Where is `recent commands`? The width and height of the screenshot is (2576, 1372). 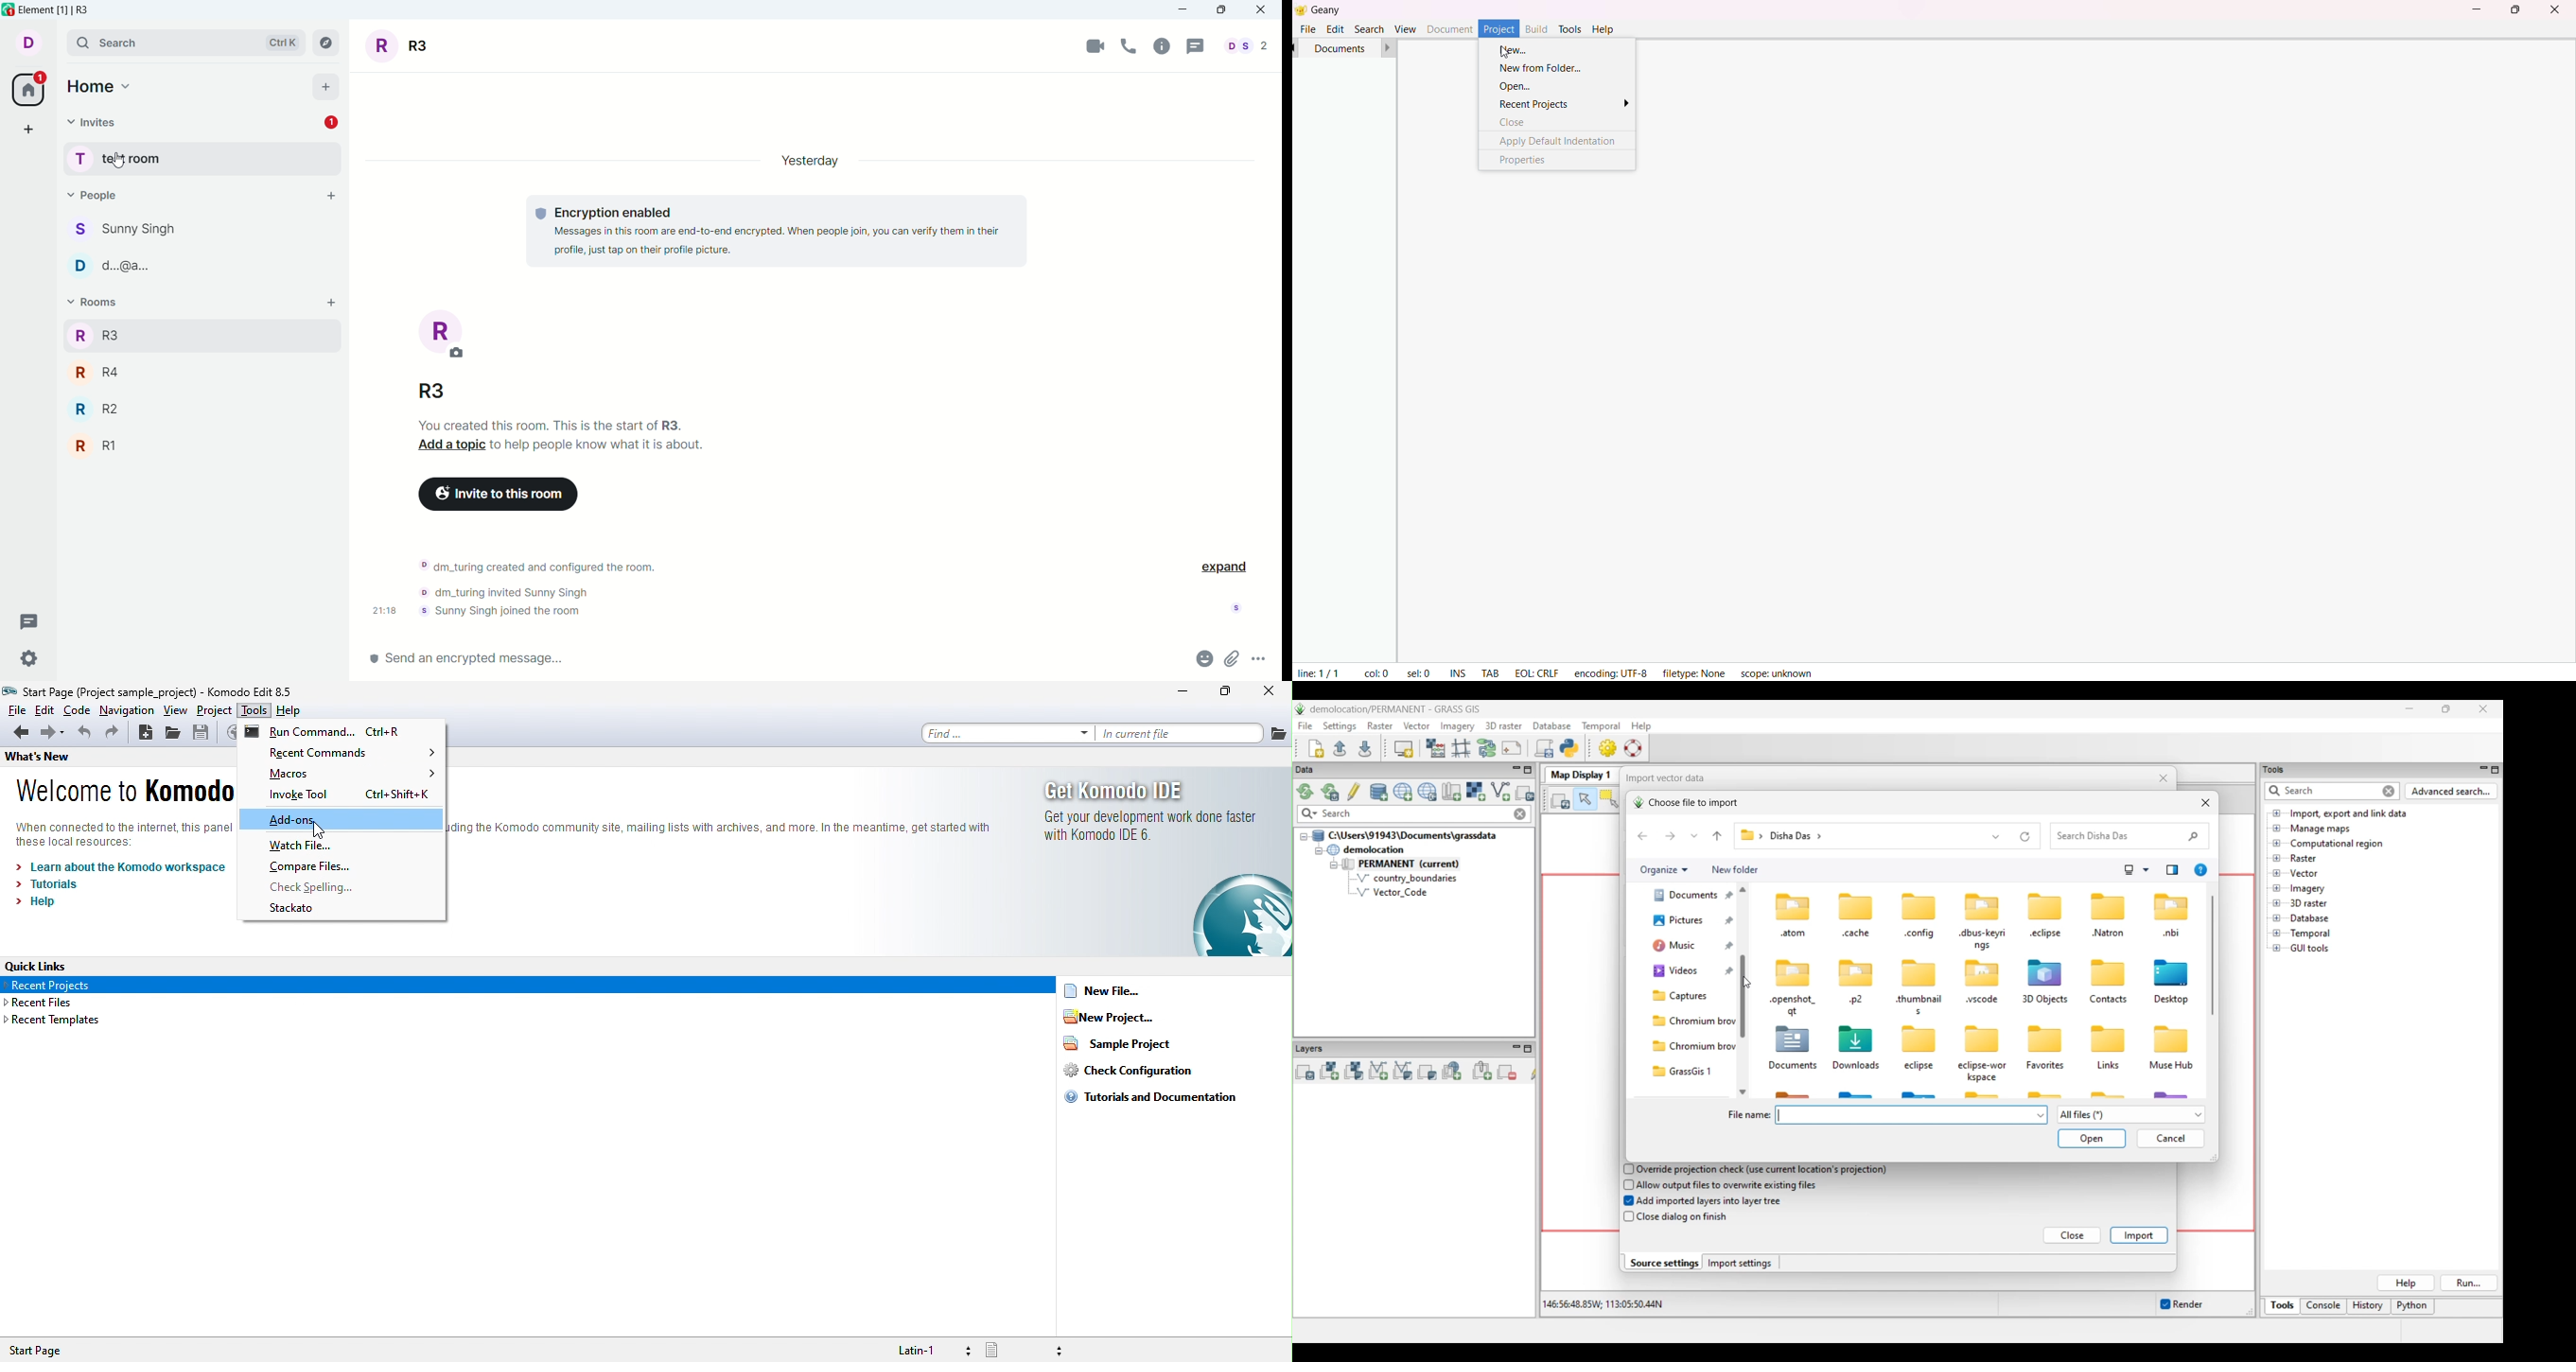
recent commands is located at coordinates (352, 754).